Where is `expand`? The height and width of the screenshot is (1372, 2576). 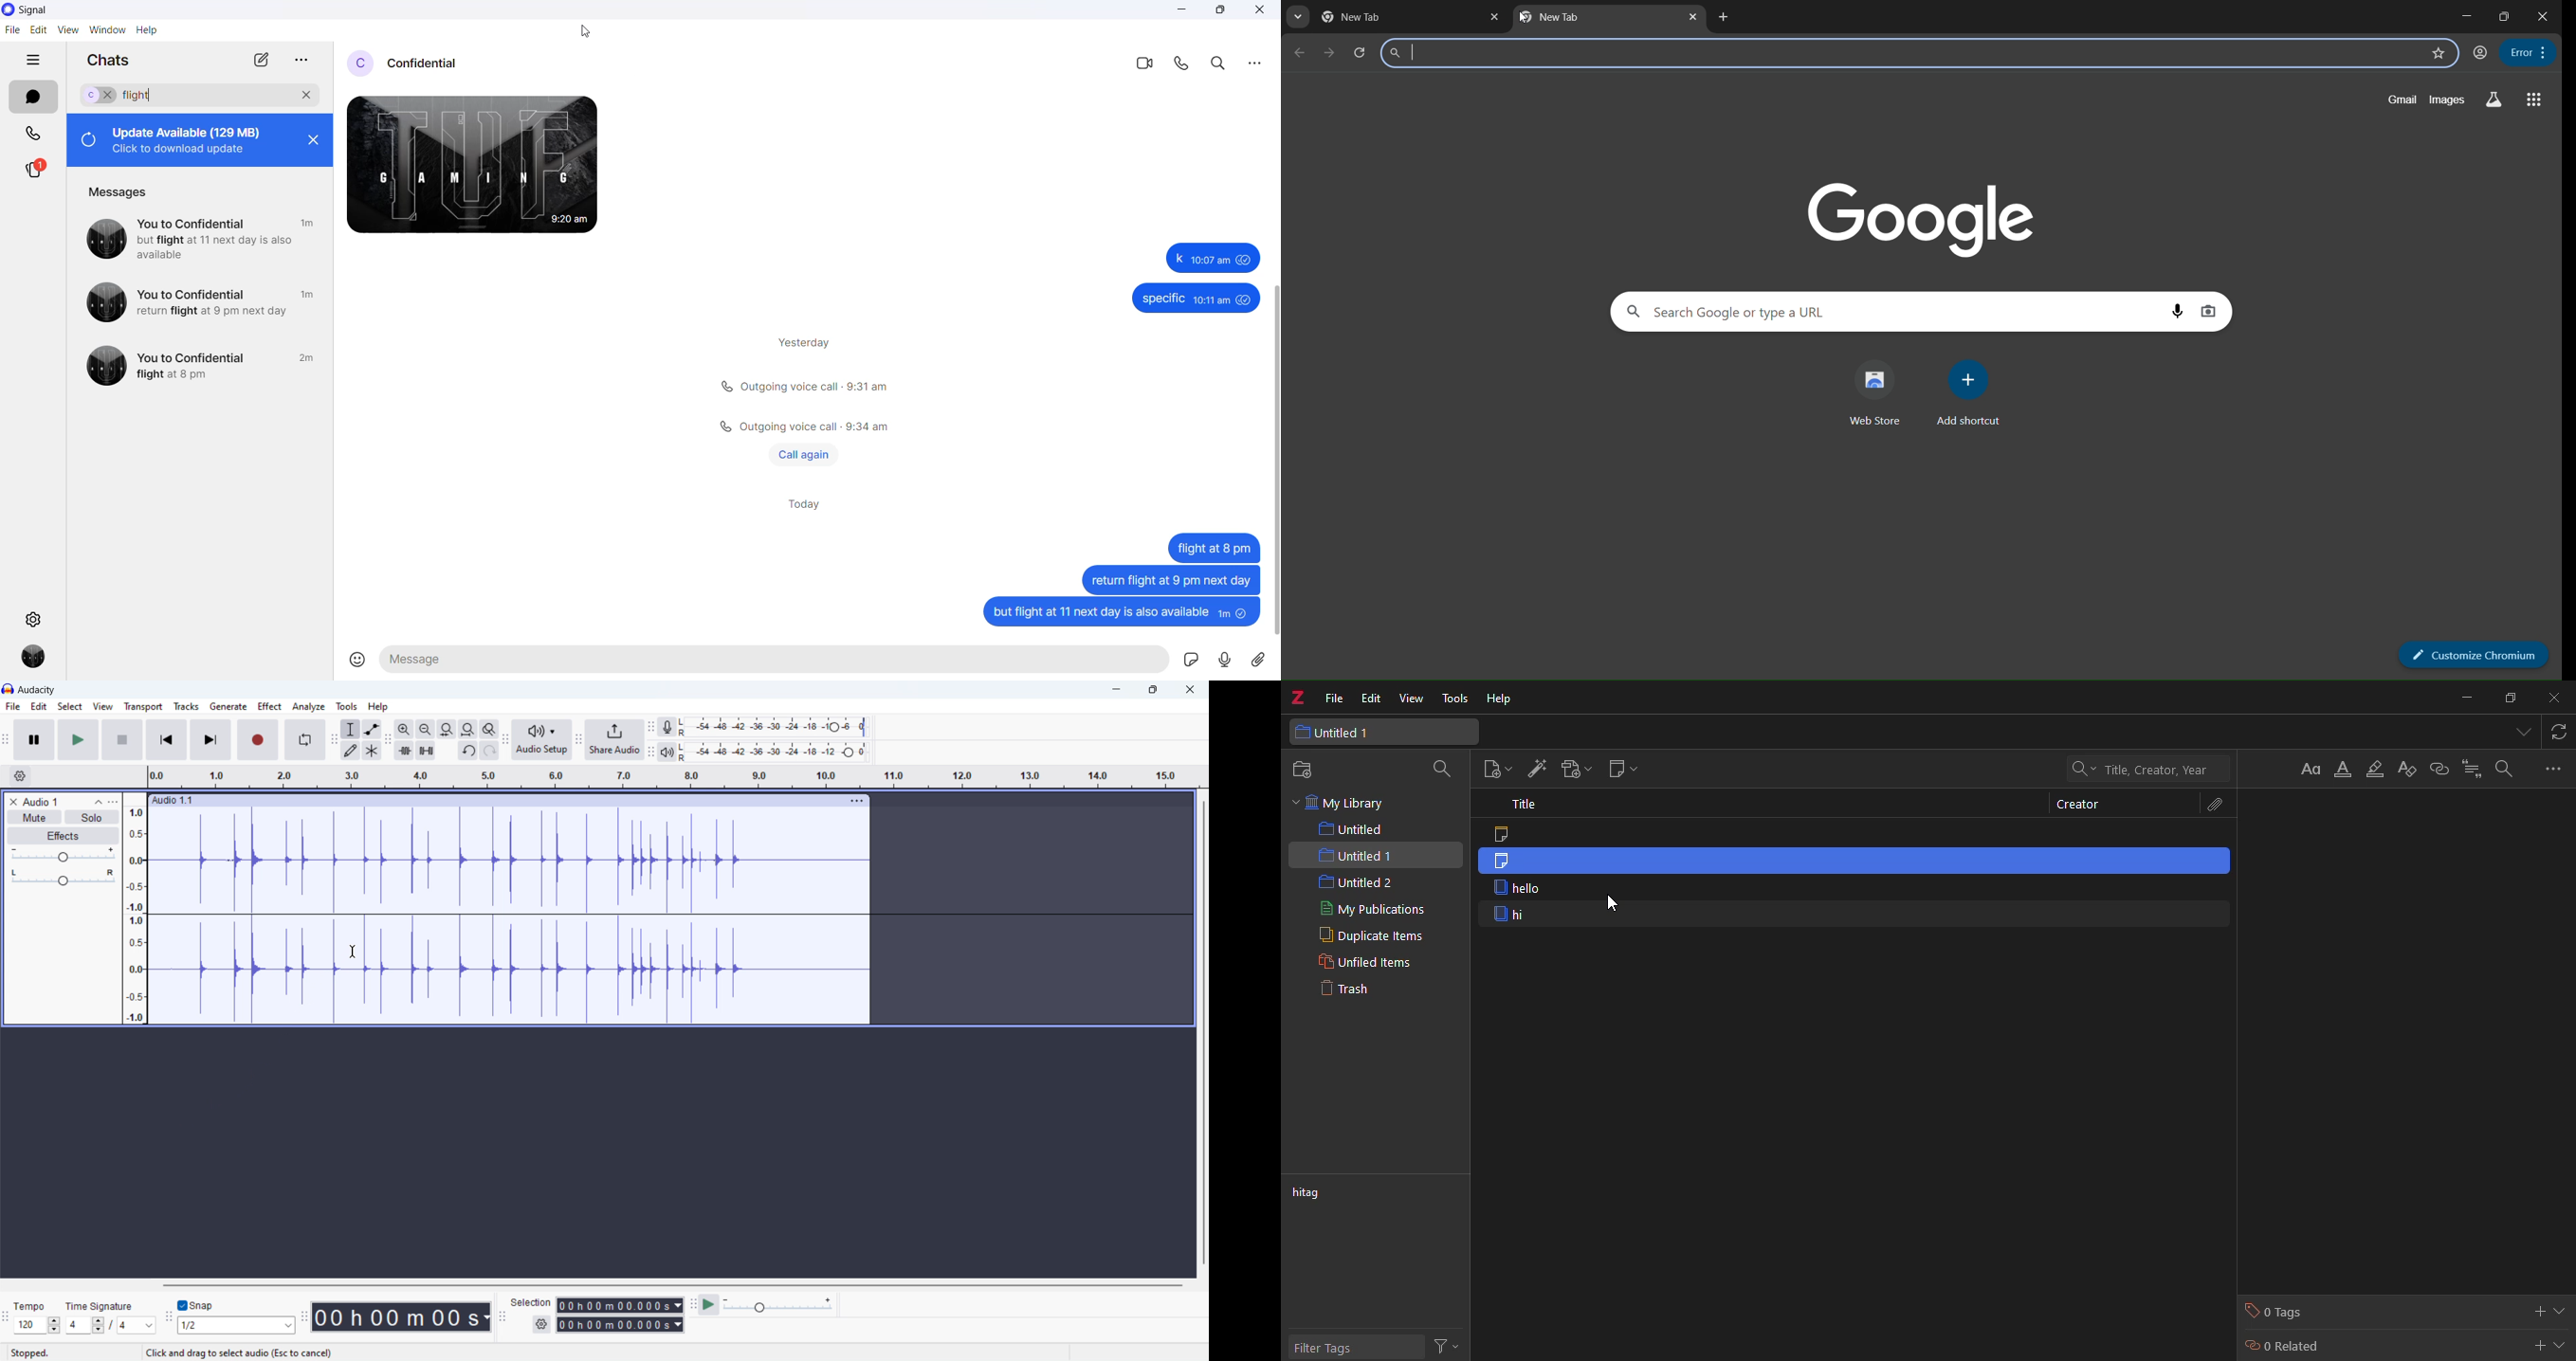
expand is located at coordinates (2563, 1311).